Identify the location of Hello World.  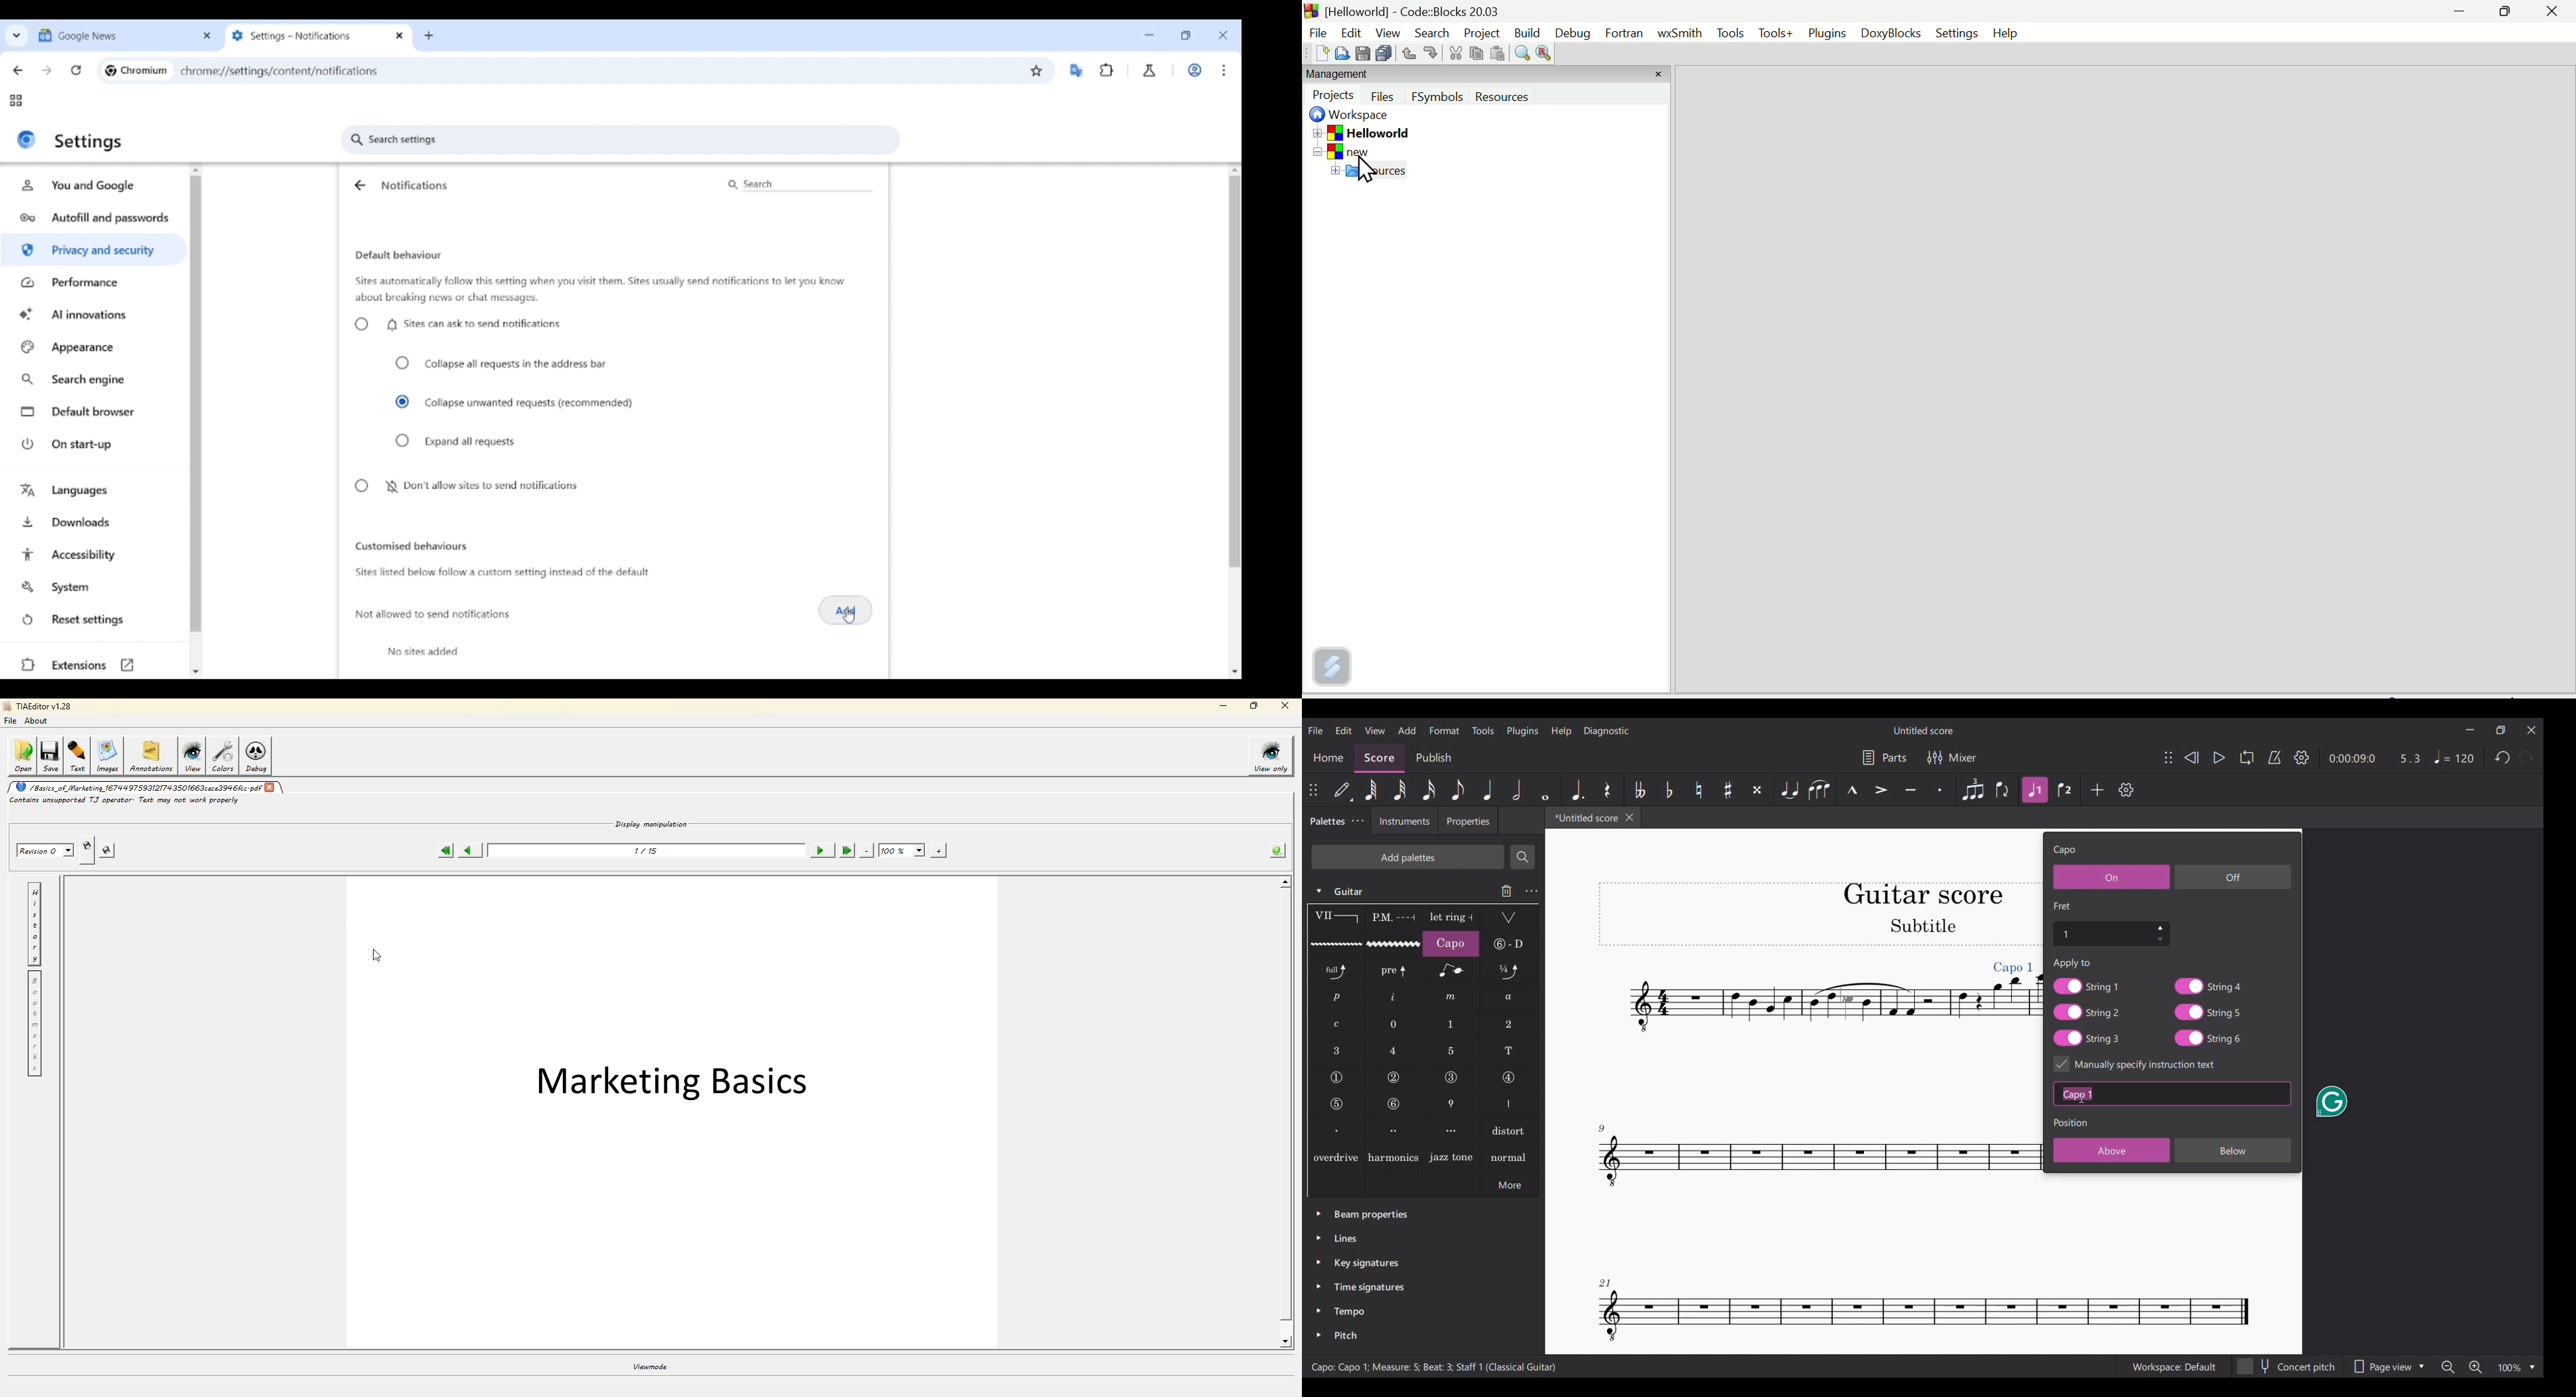
(1380, 132).